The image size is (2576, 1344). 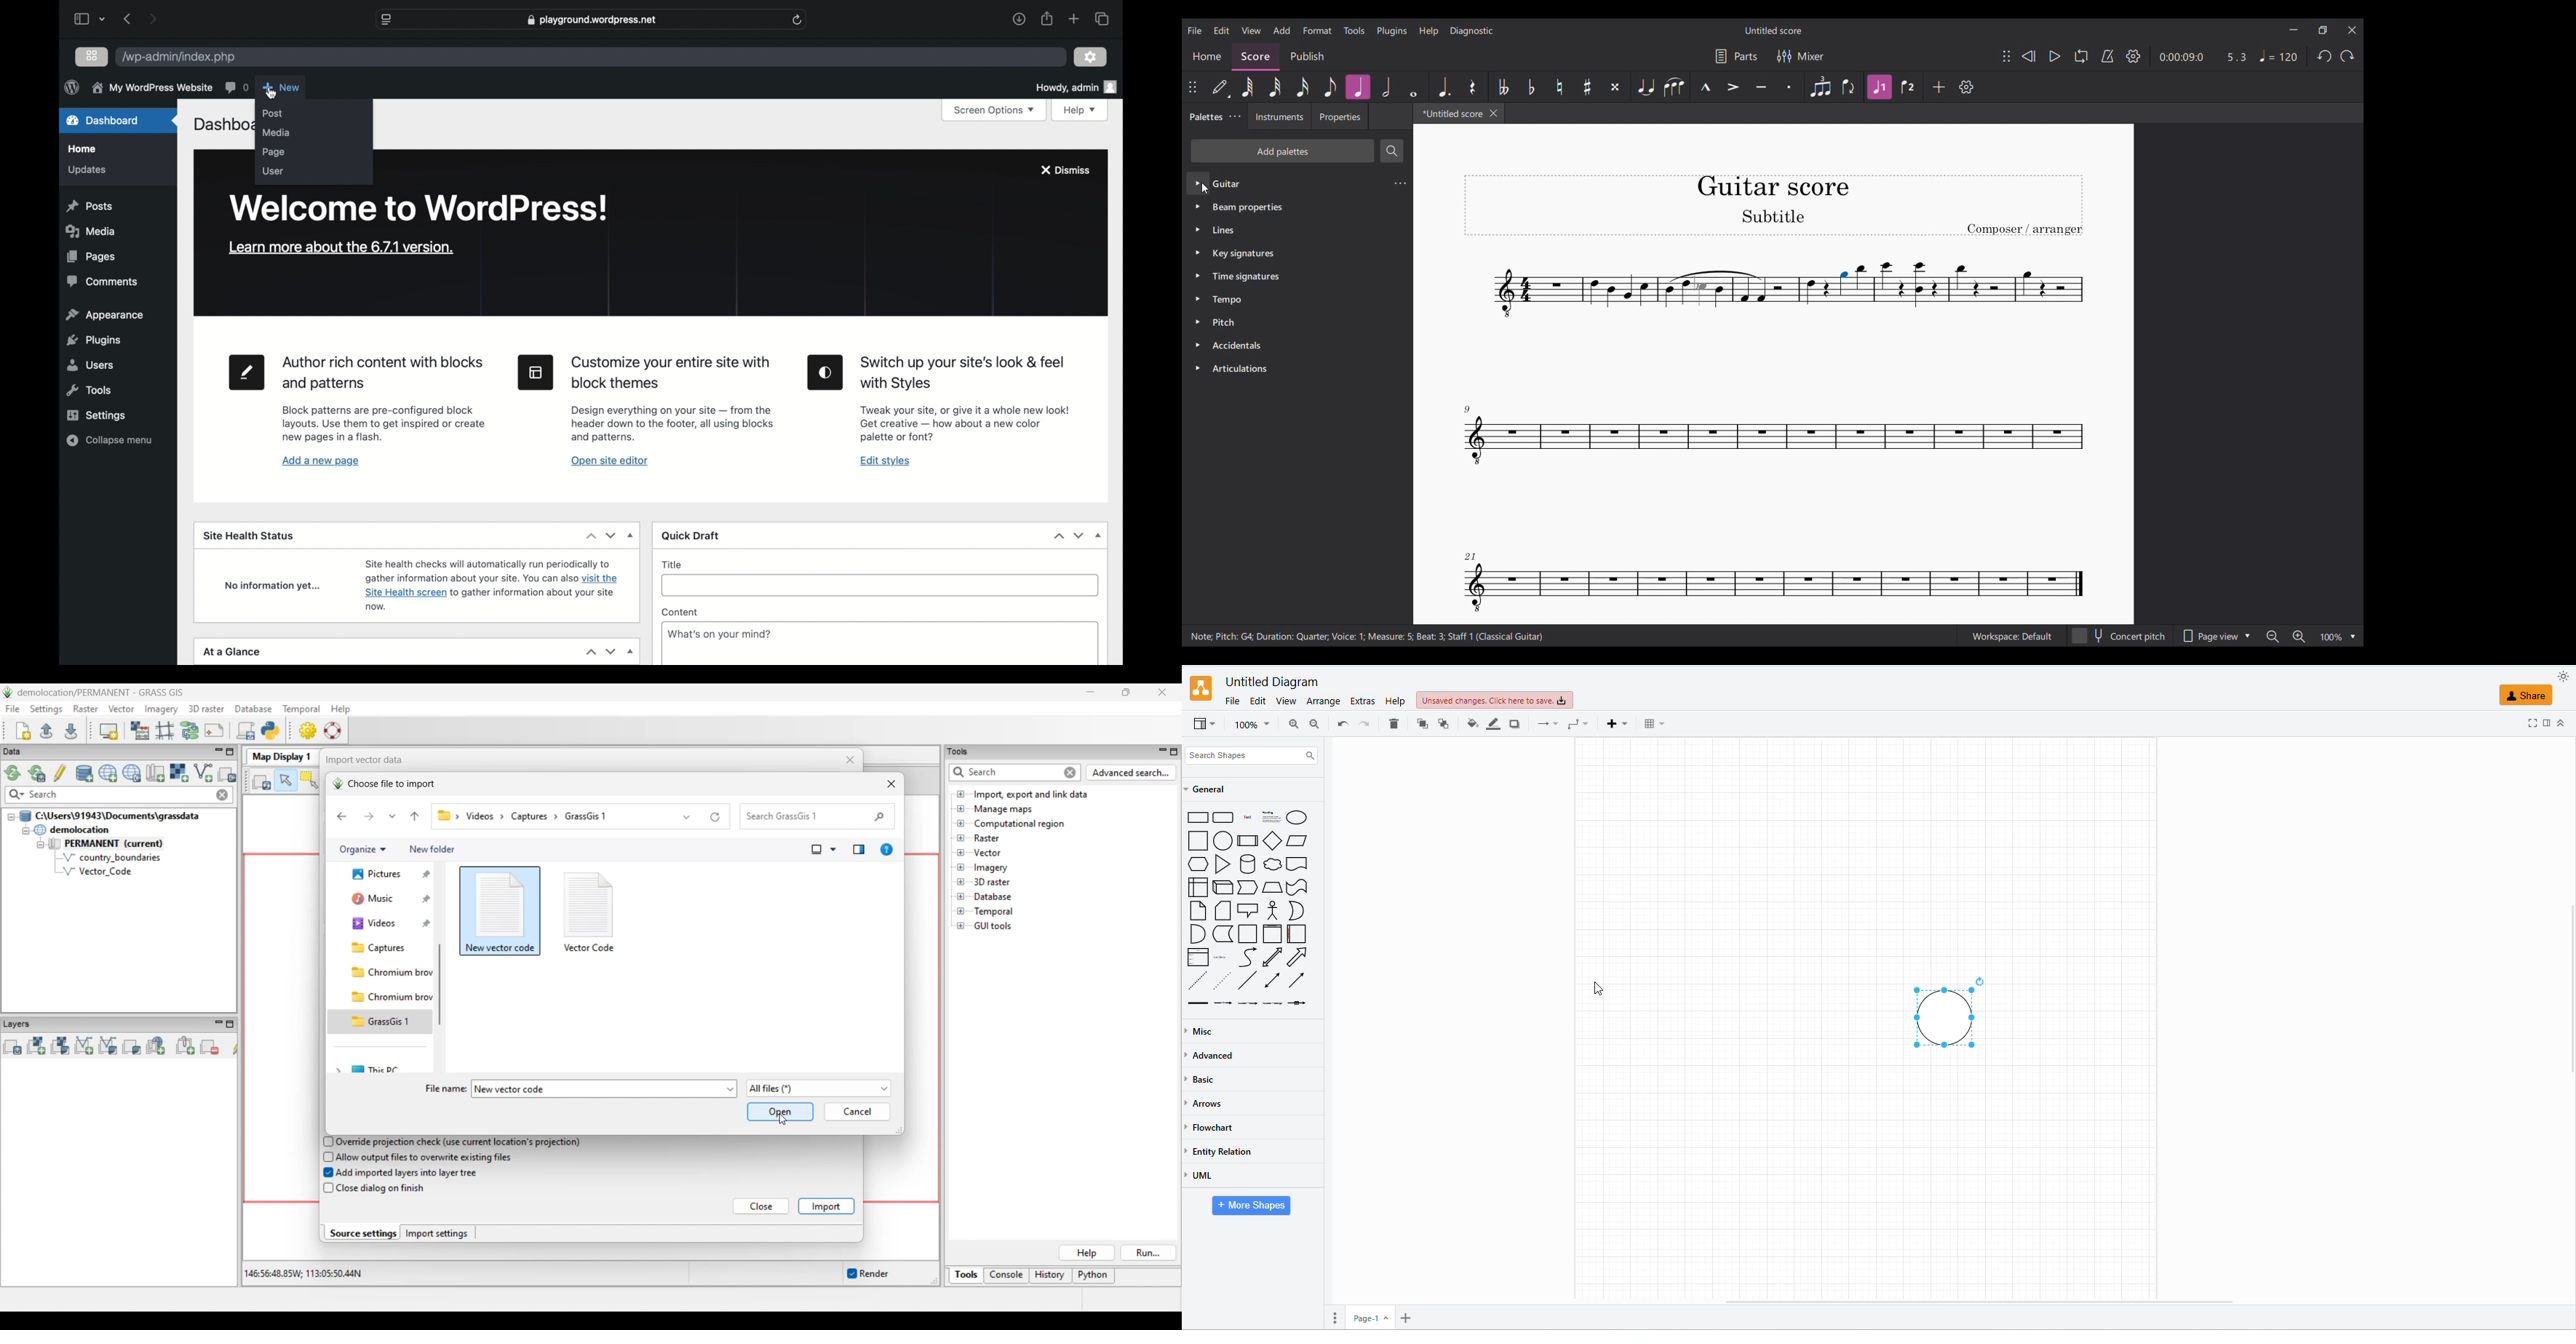 I want to click on DOTTED LINE, so click(x=1219, y=979).